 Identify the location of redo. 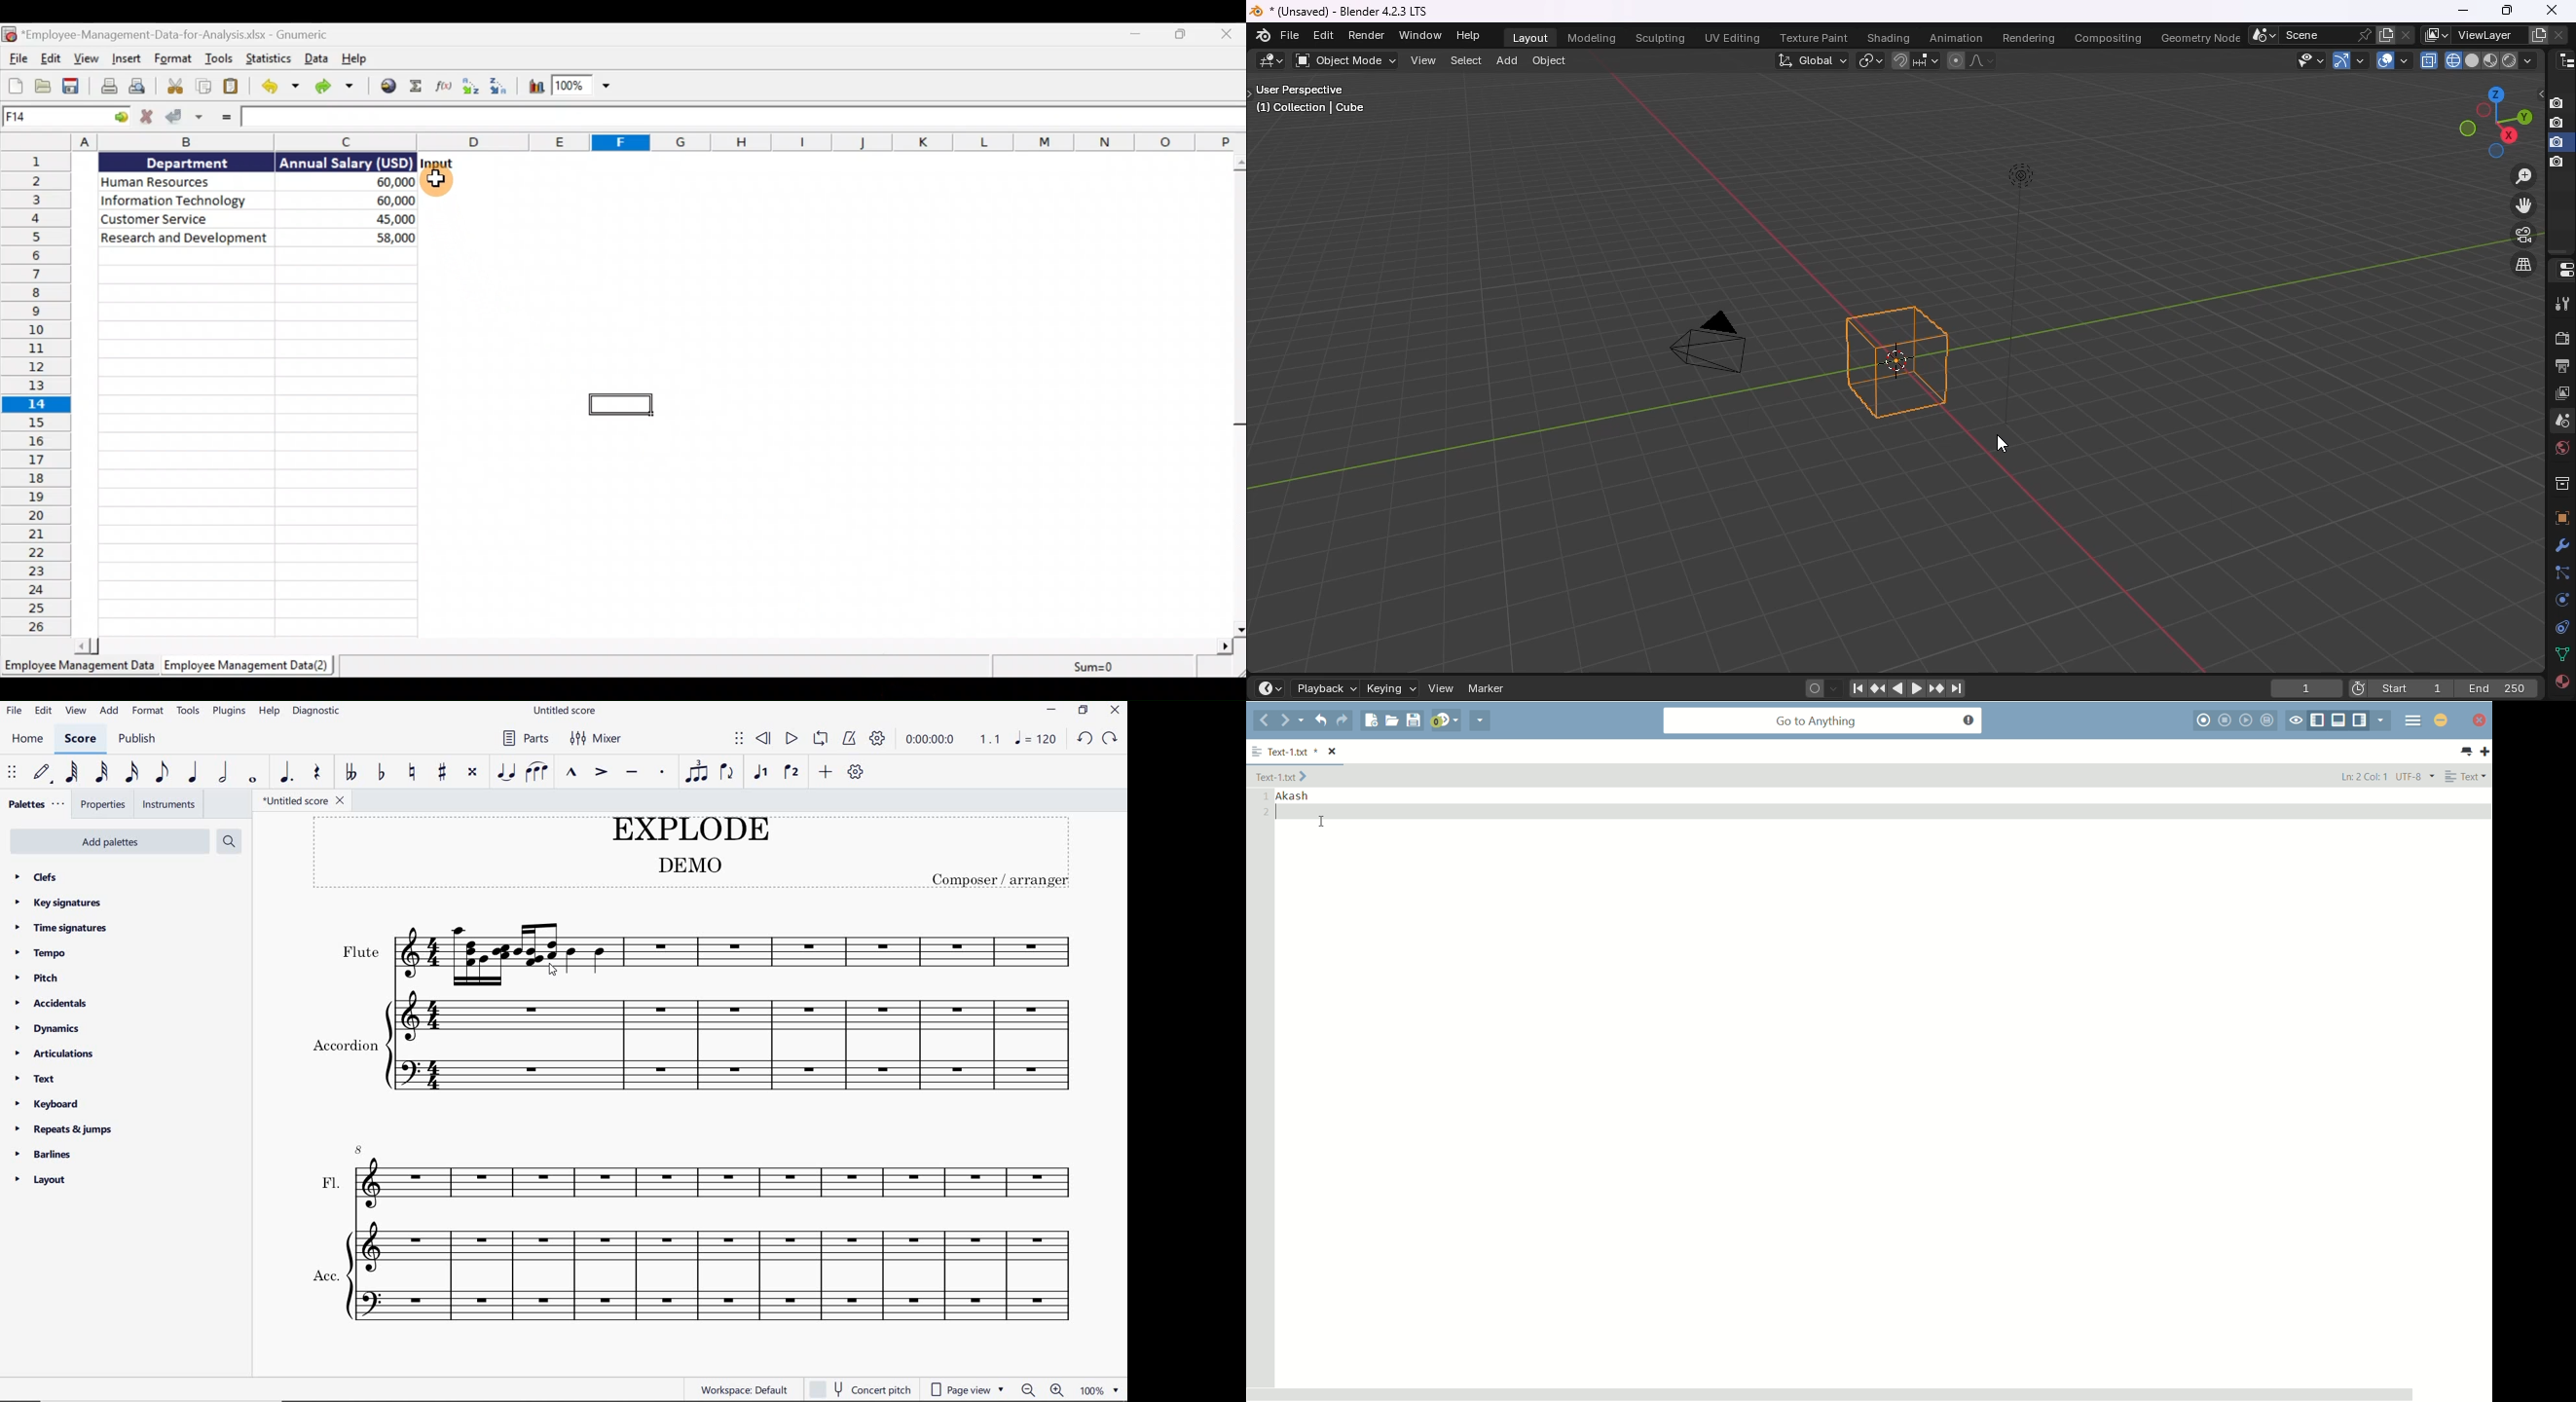
(1083, 741).